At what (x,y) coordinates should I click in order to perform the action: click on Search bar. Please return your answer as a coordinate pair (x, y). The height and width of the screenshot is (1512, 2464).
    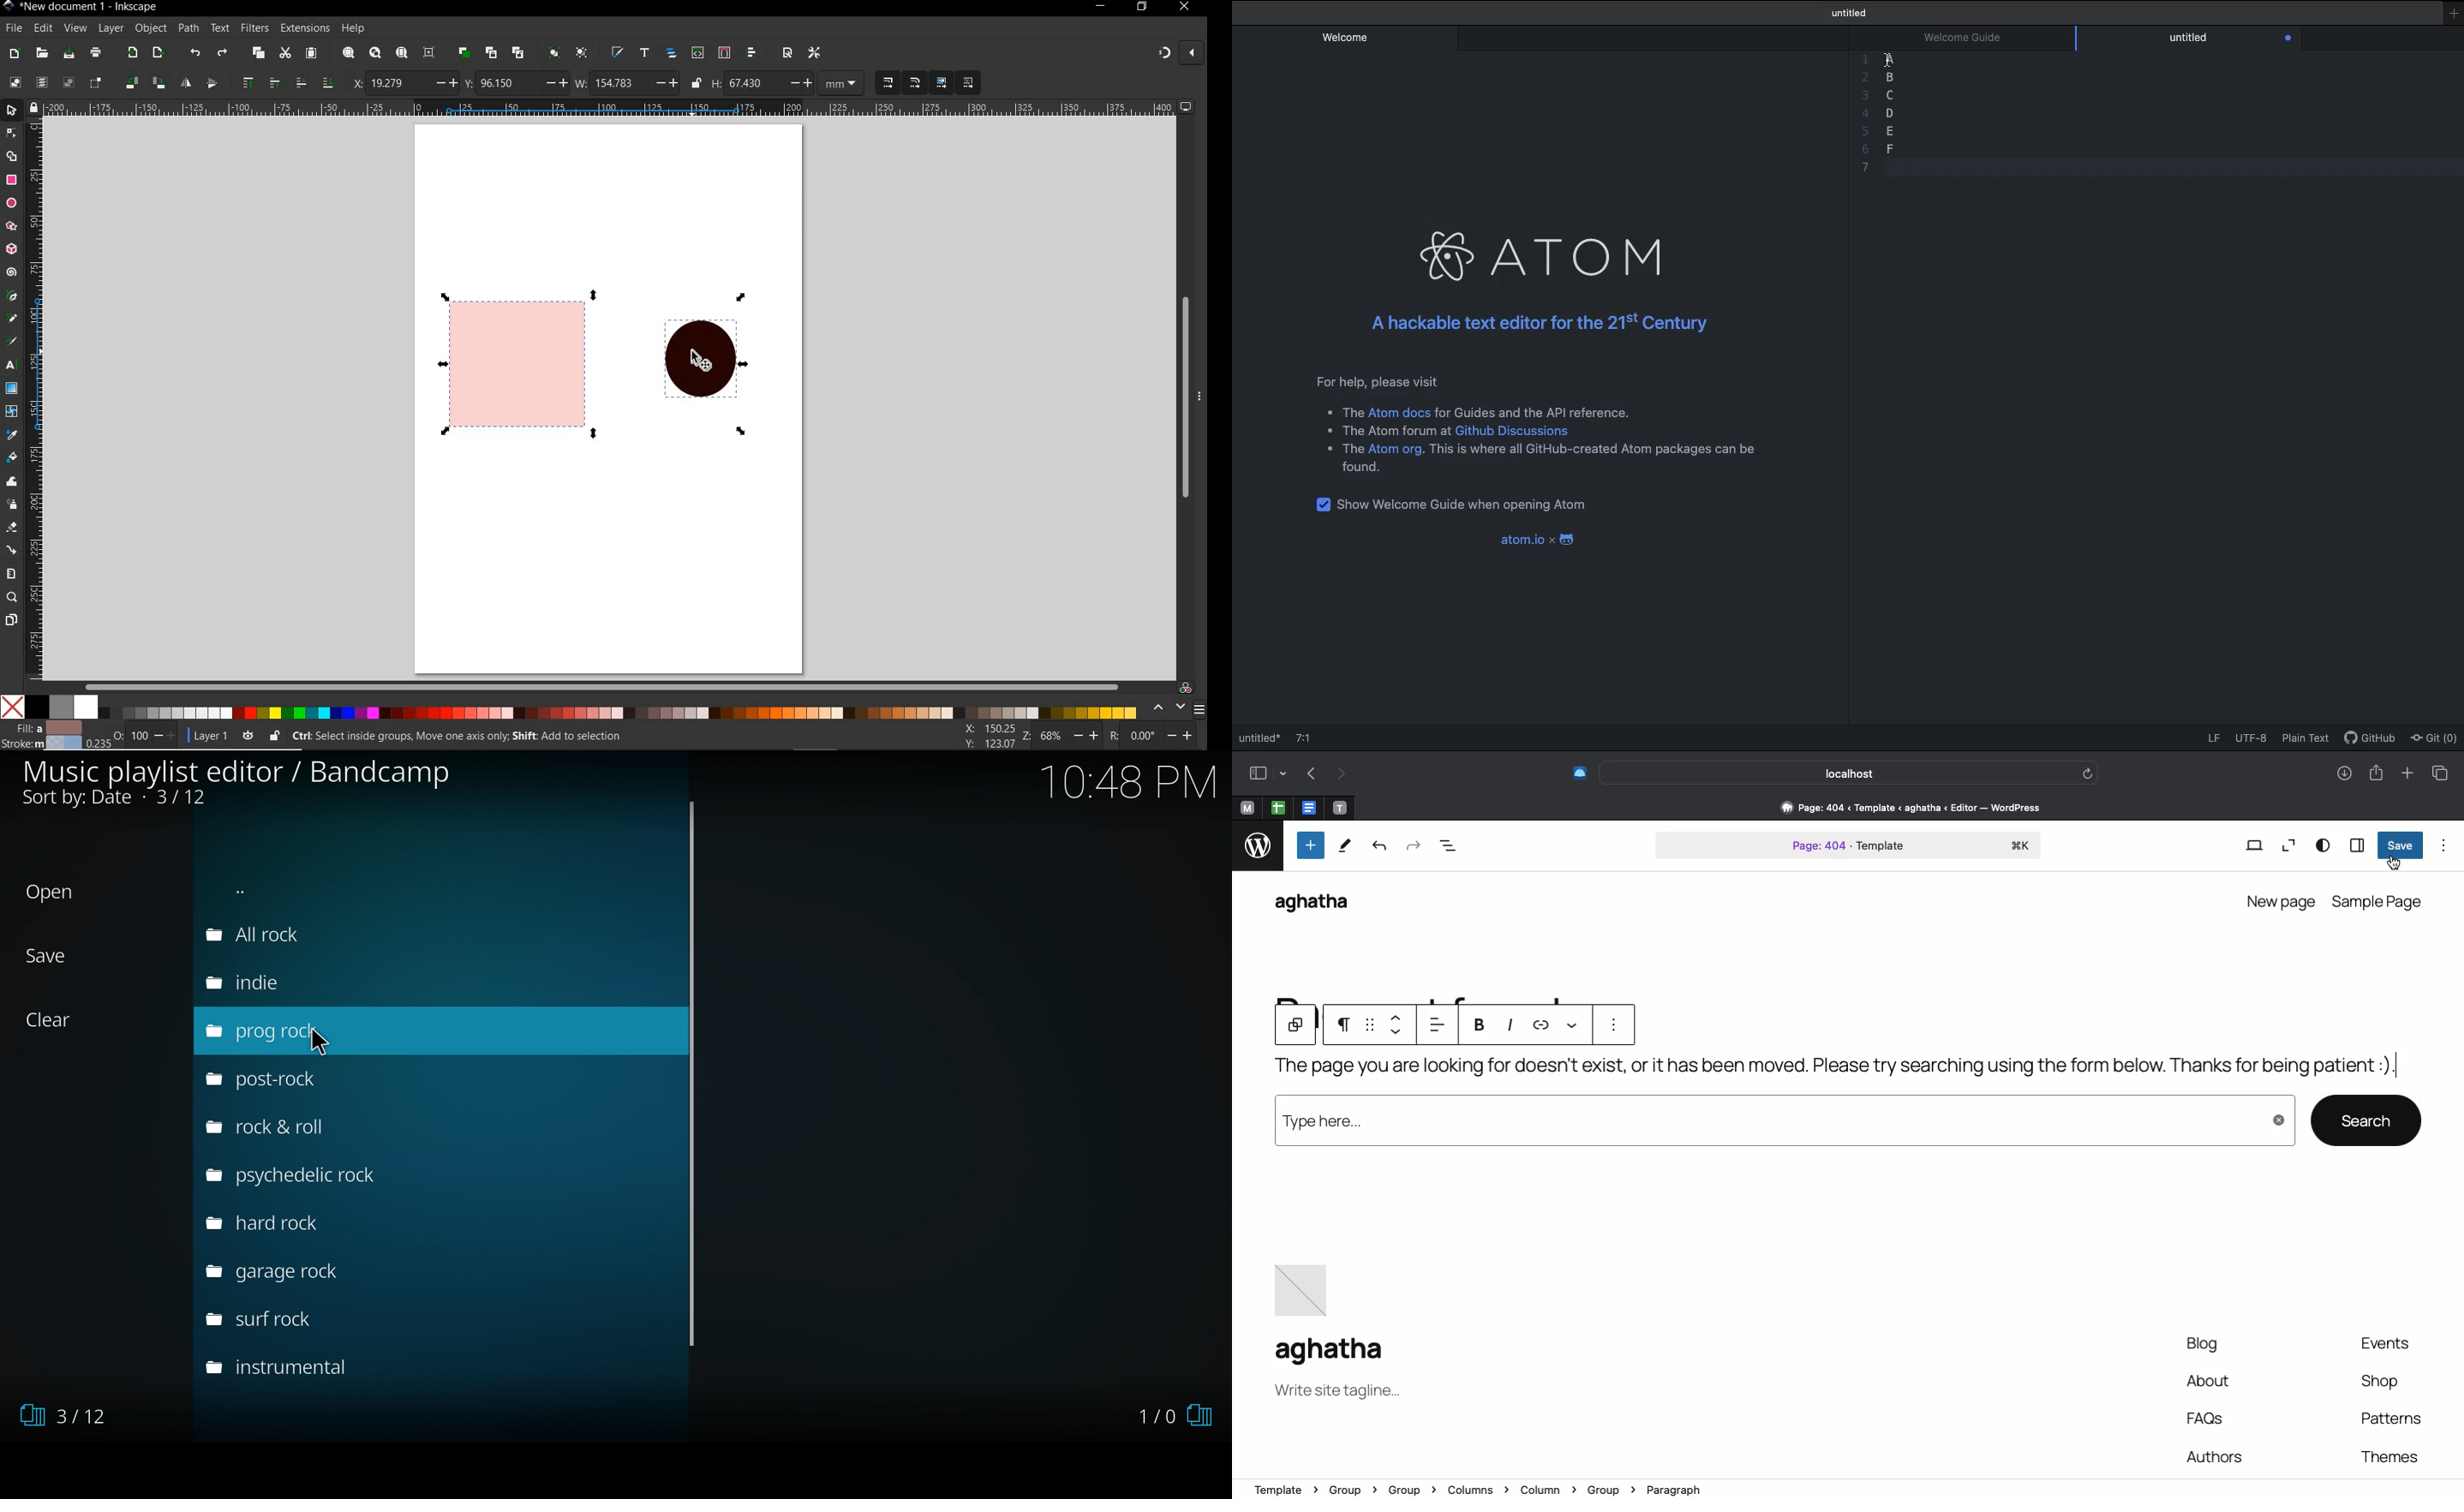
    Looking at the image, I should click on (1851, 772).